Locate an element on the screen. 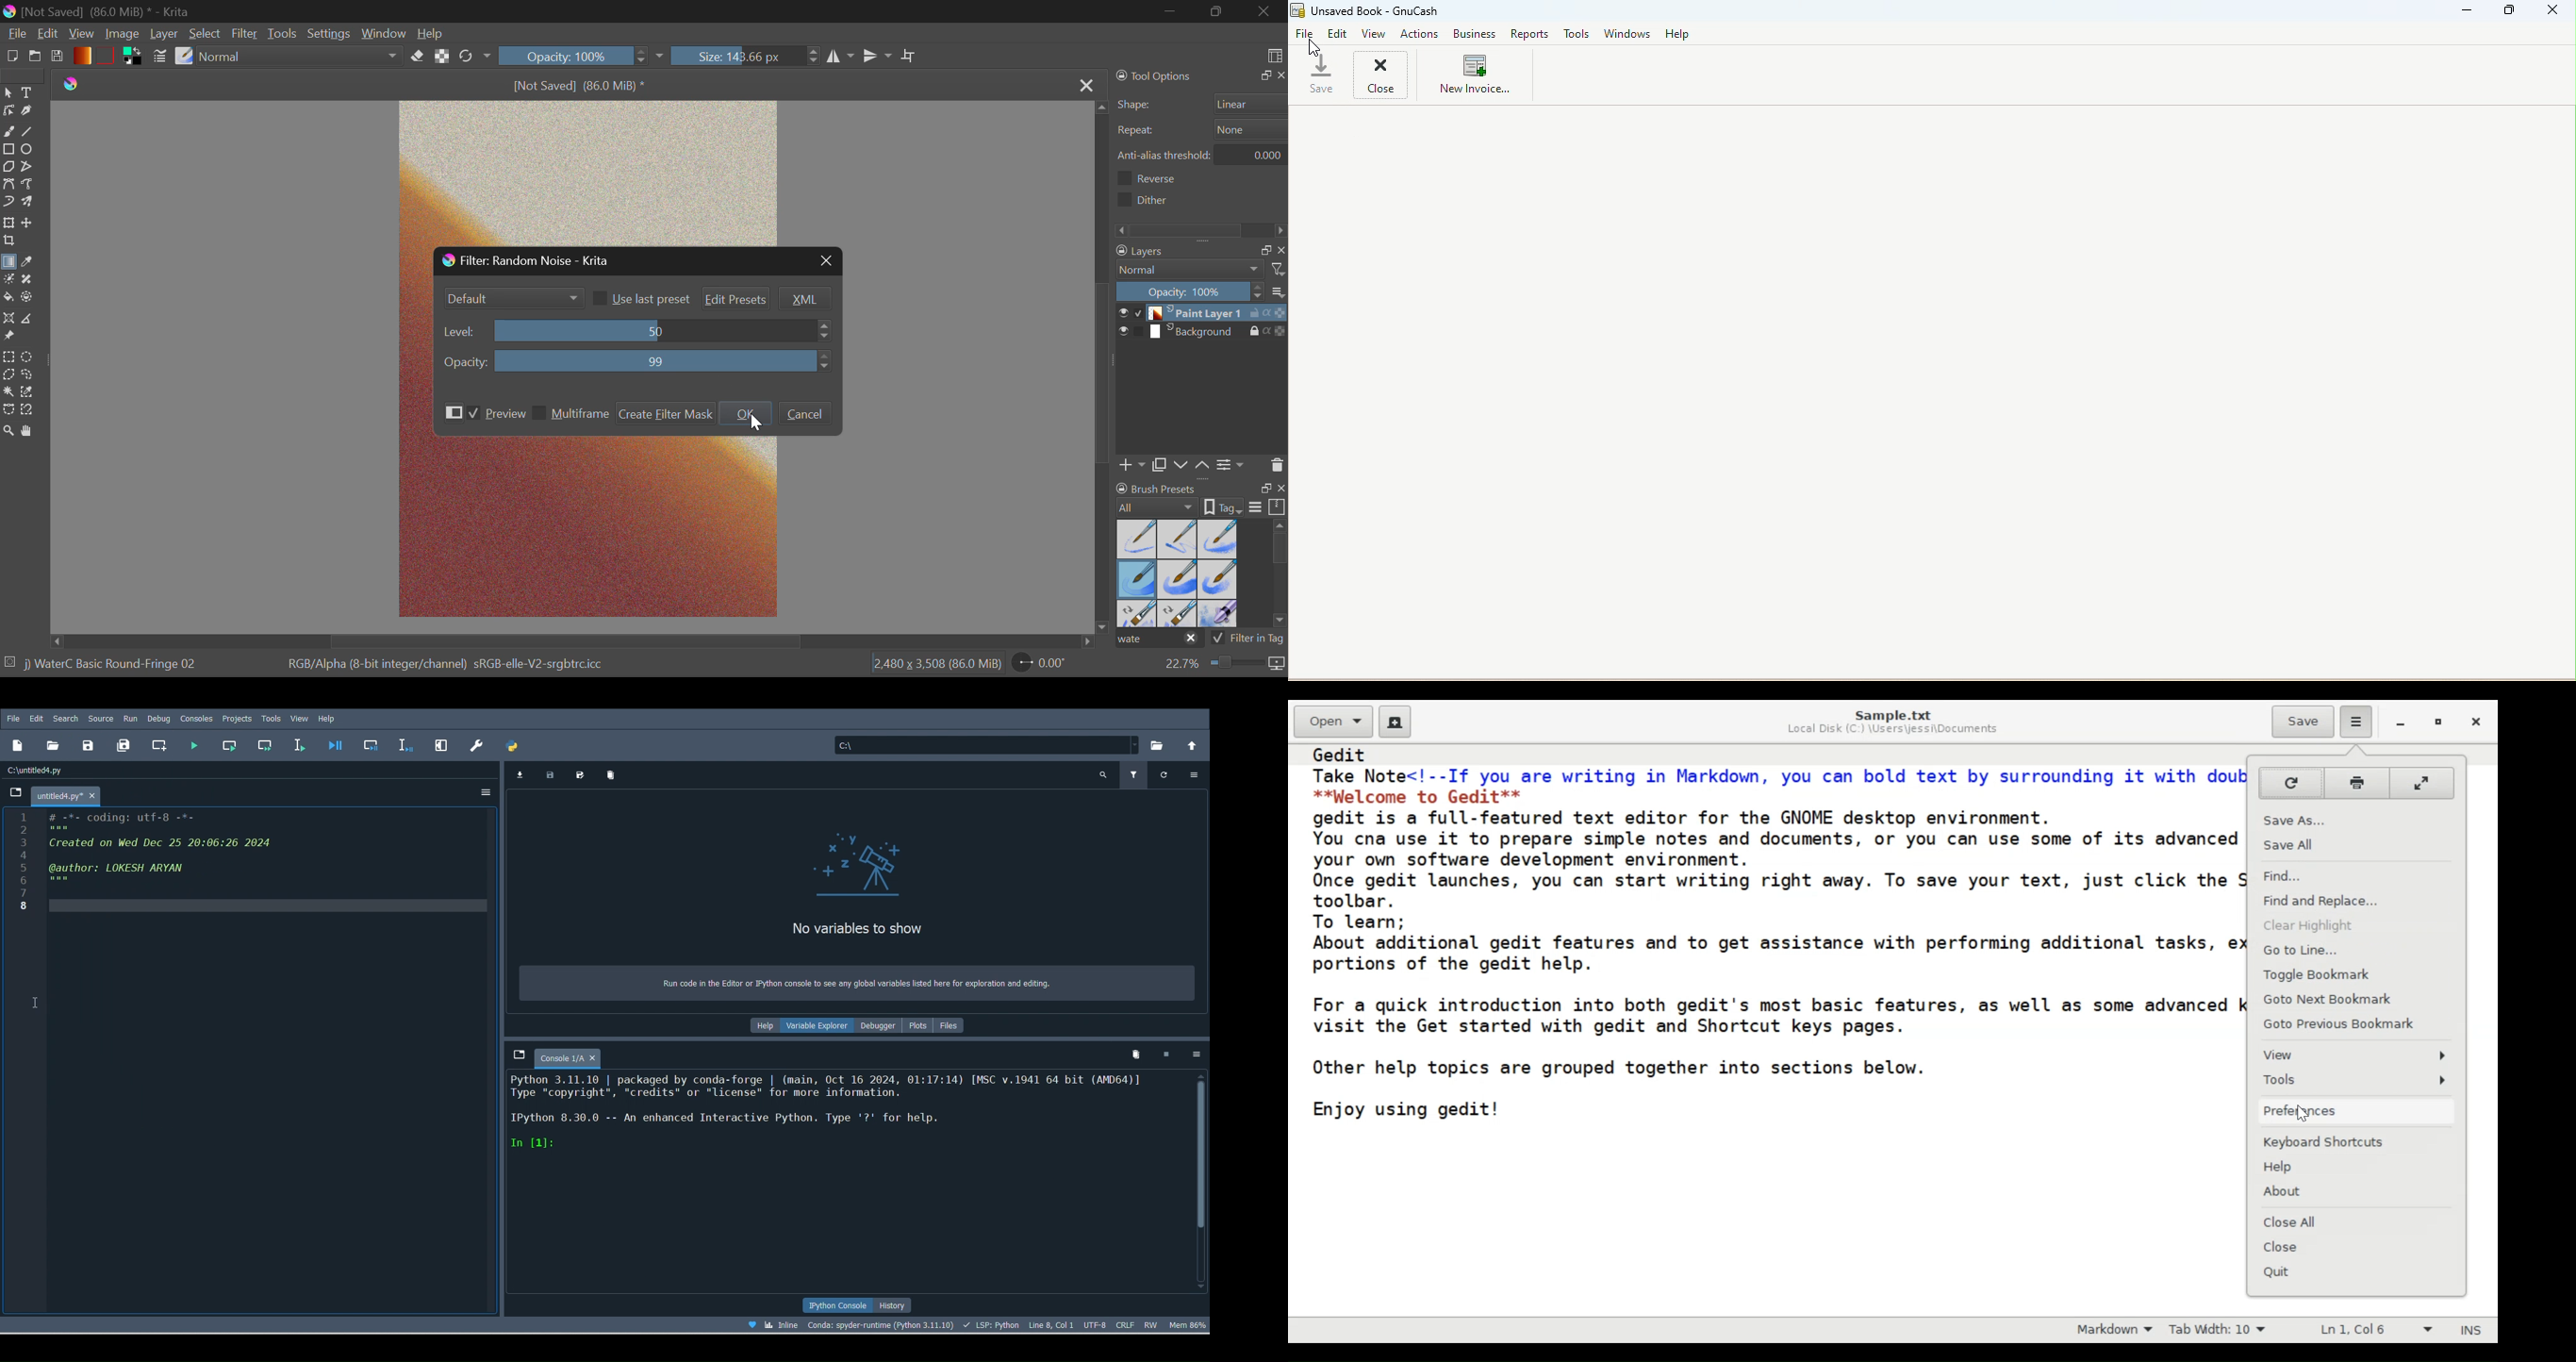  Cursor on OK is located at coordinates (745, 414).